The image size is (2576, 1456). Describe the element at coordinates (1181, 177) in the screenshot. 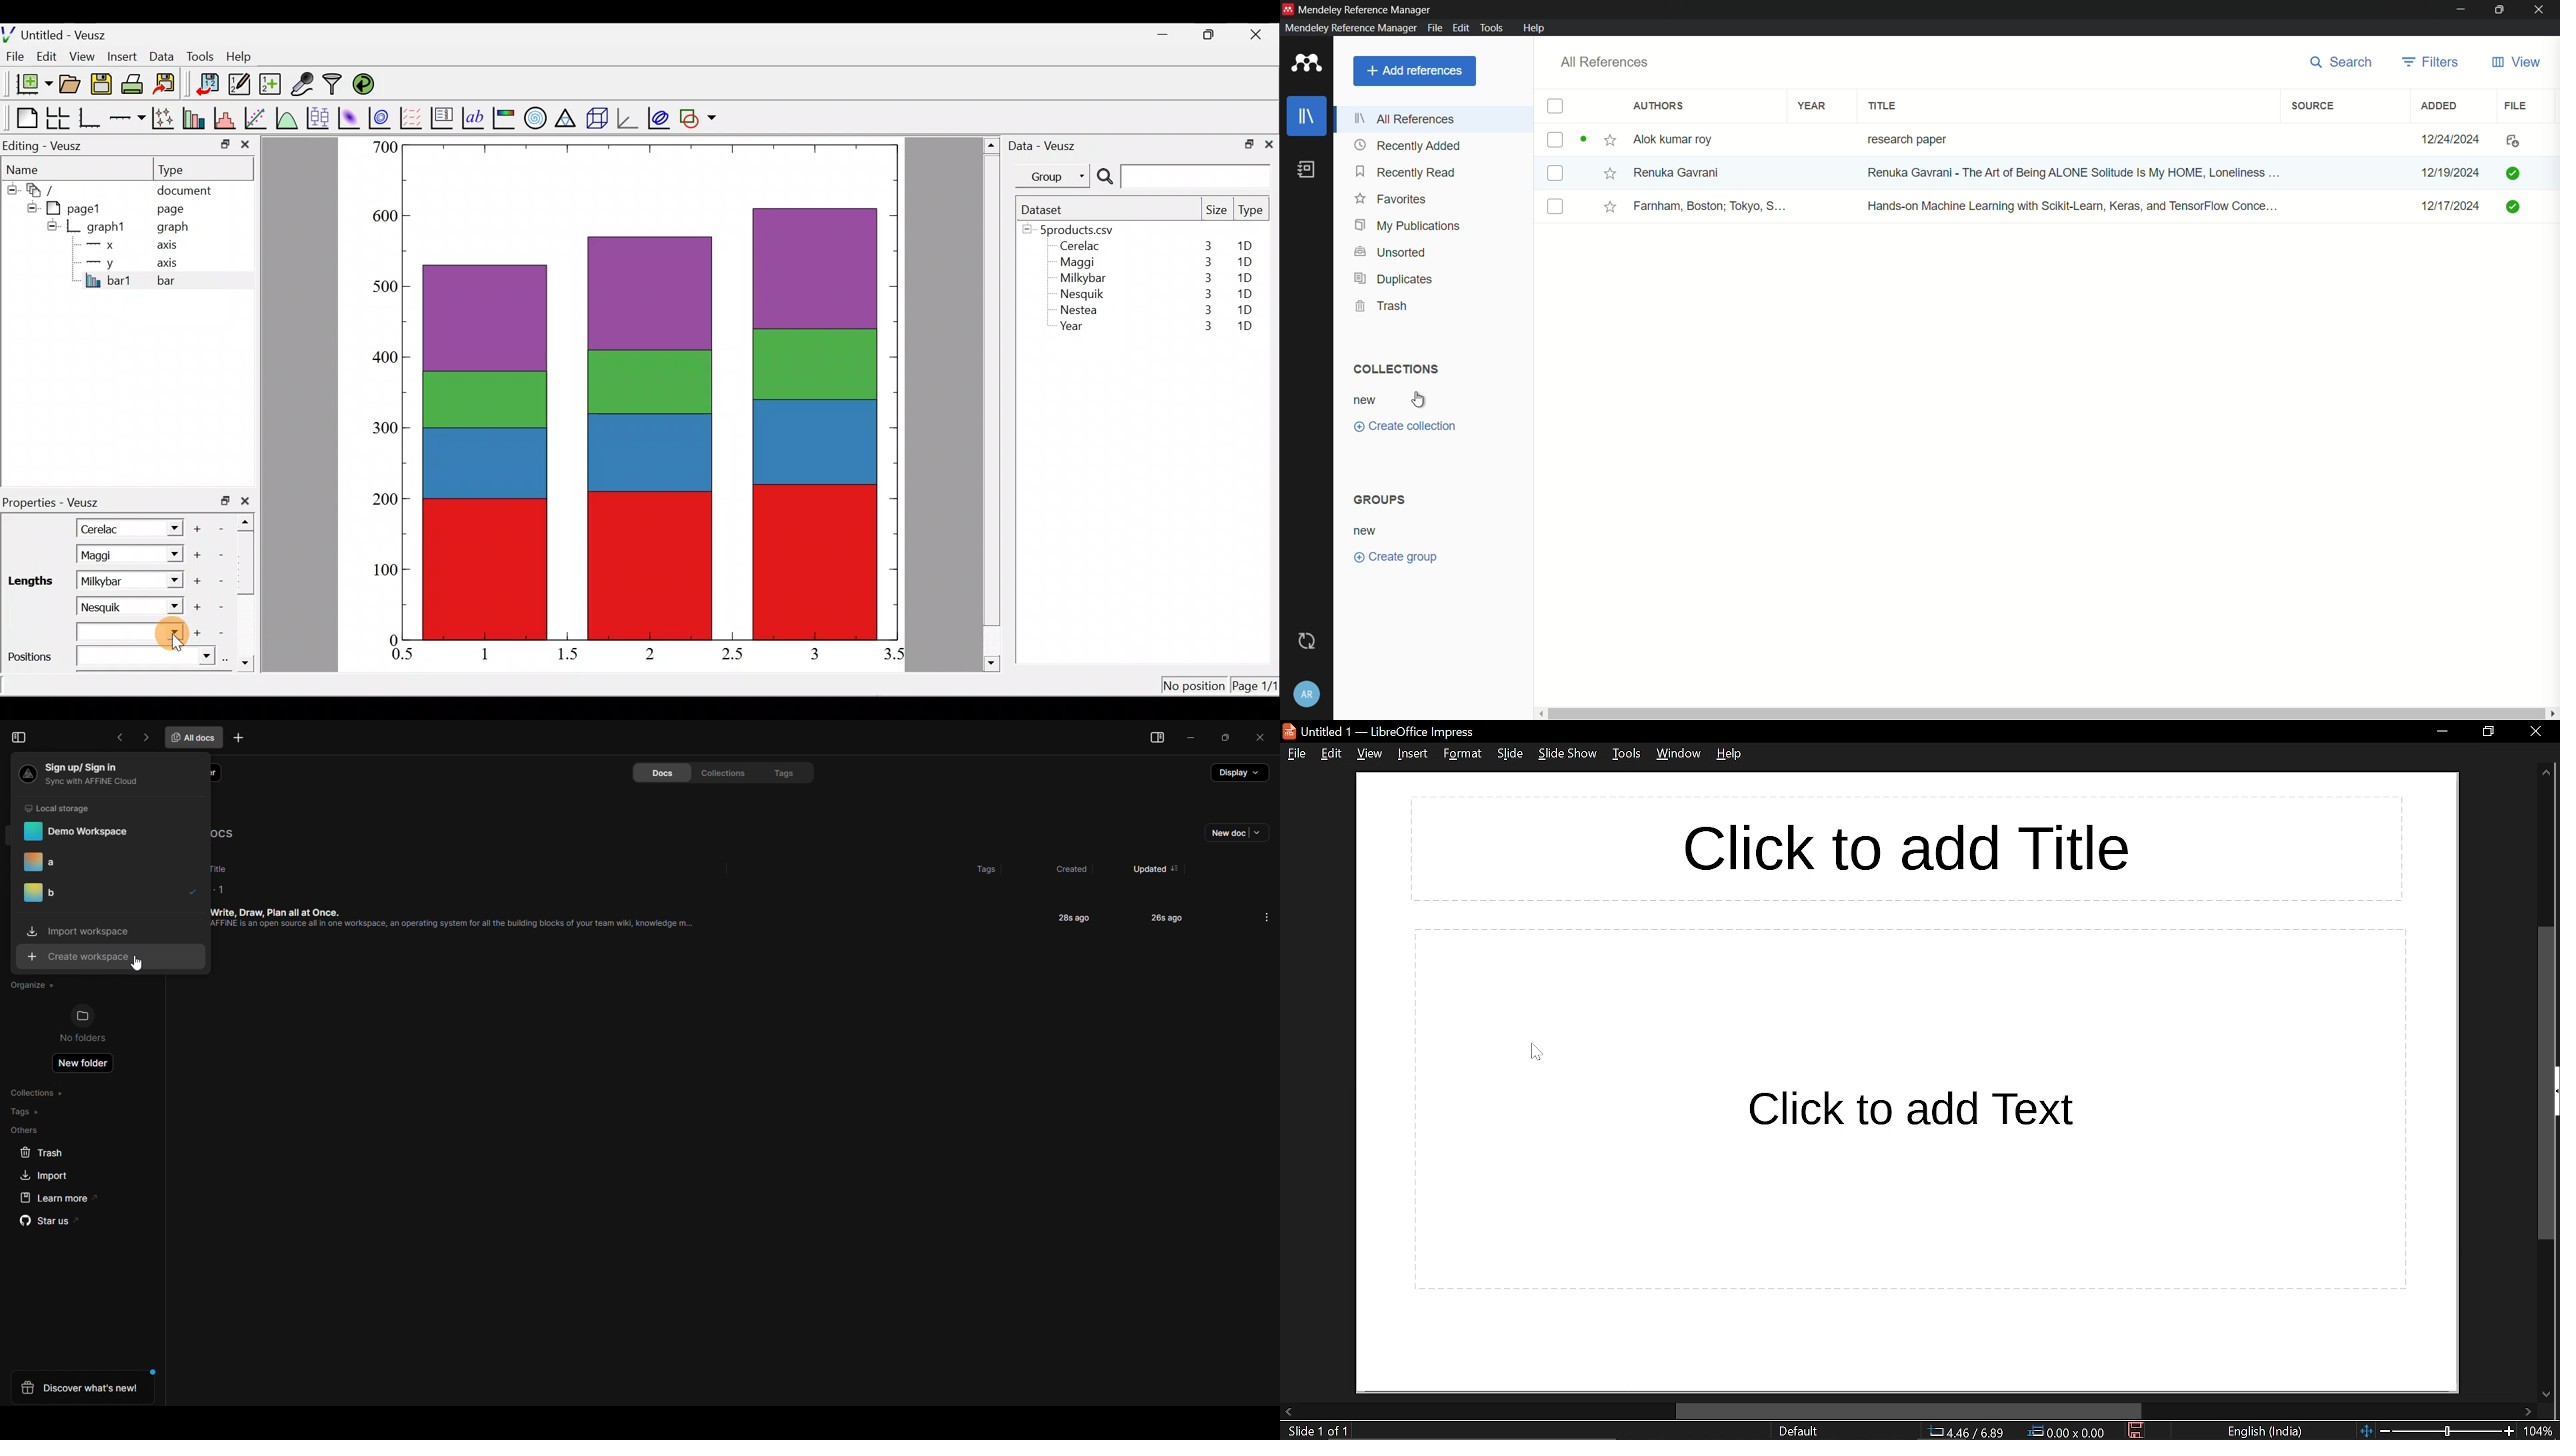

I see `Search bar` at that location.